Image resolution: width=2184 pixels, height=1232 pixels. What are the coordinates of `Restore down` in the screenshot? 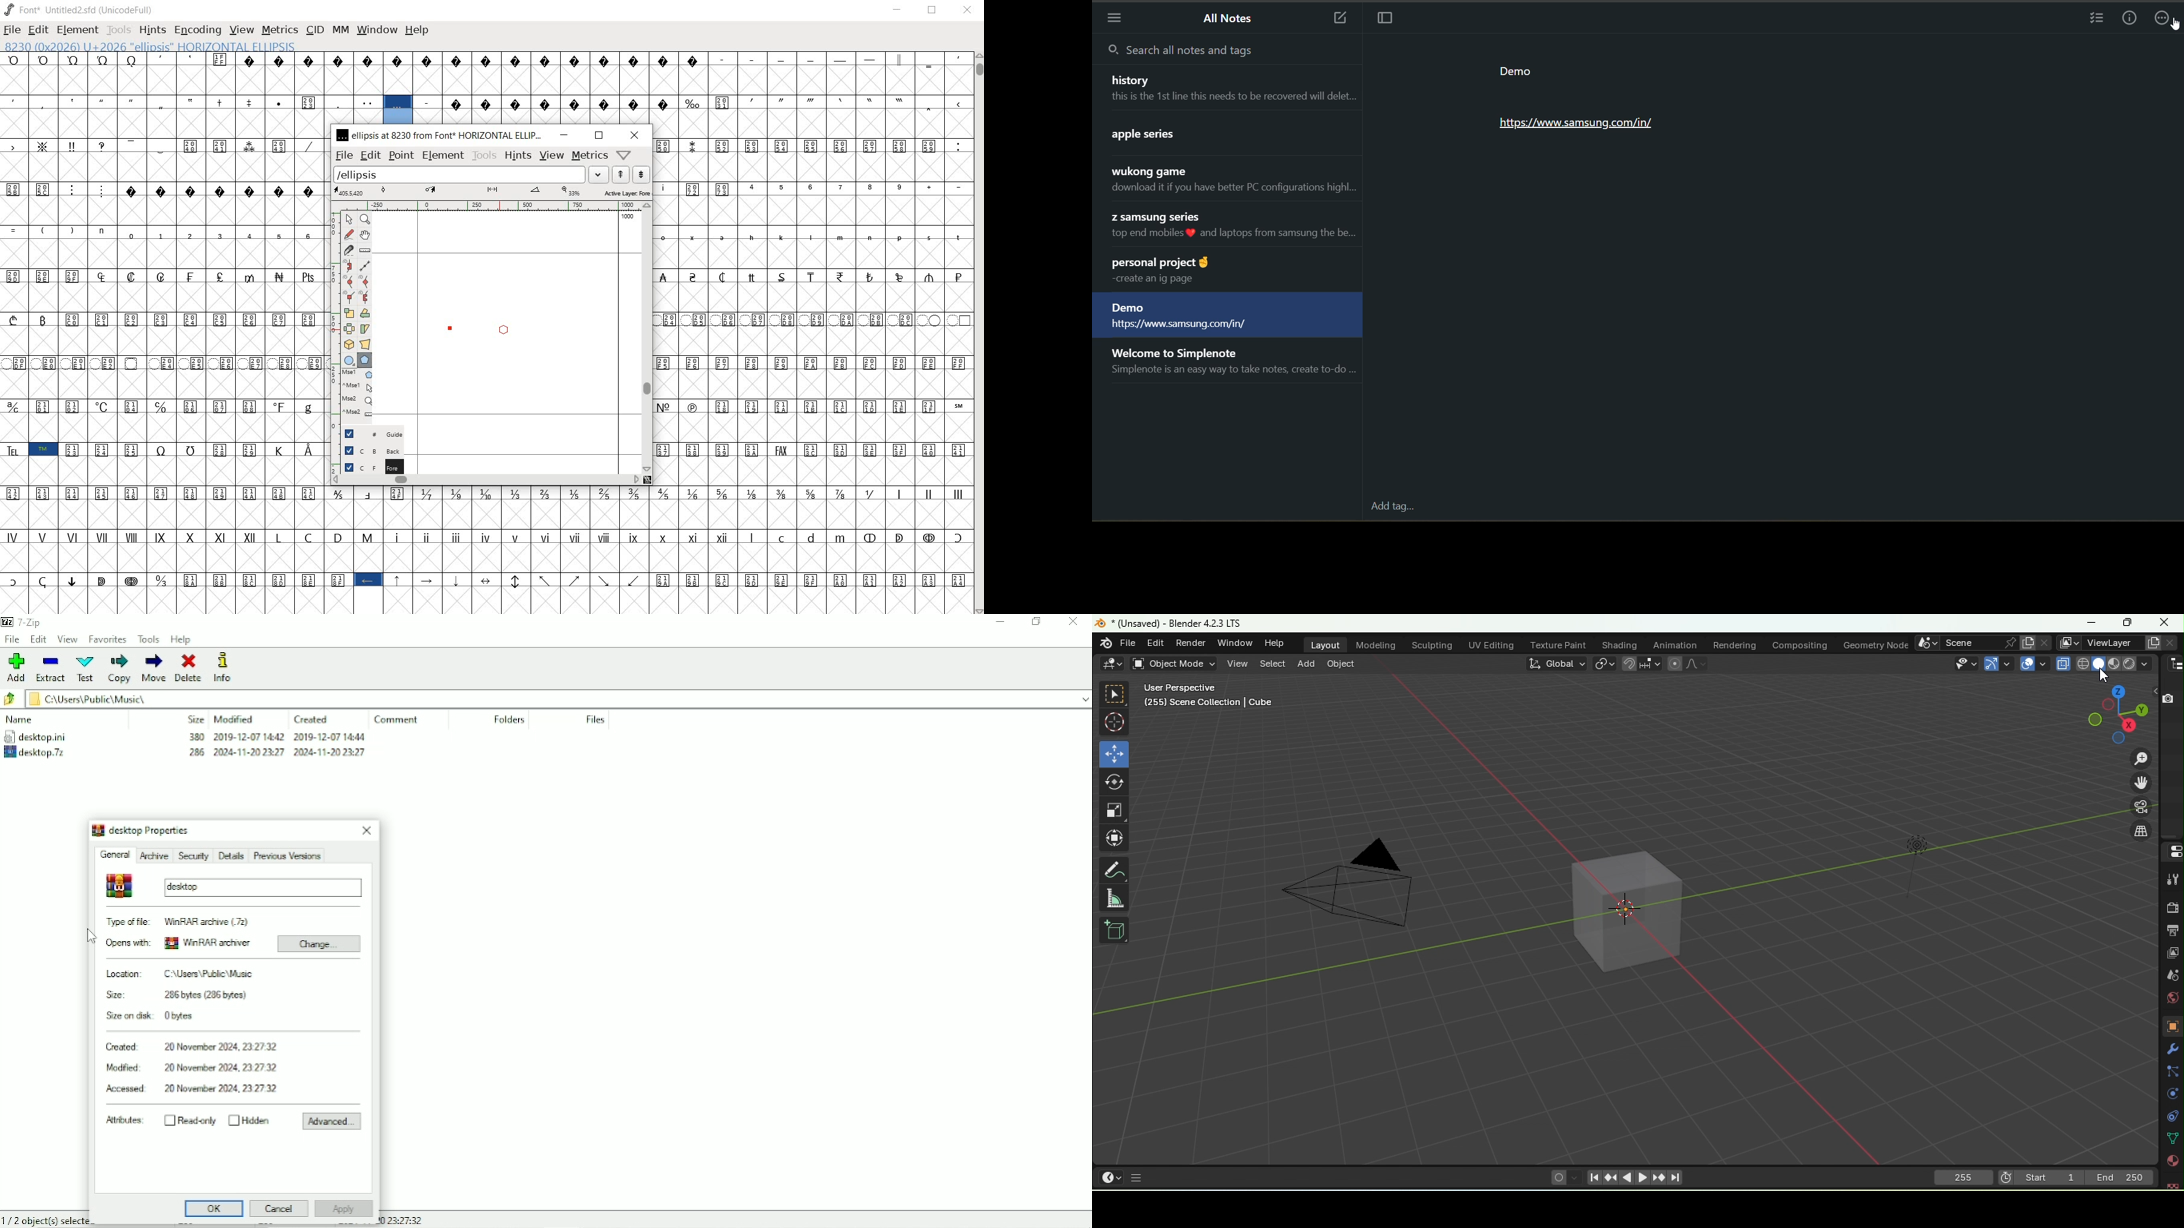 It's located at (1035, 622).